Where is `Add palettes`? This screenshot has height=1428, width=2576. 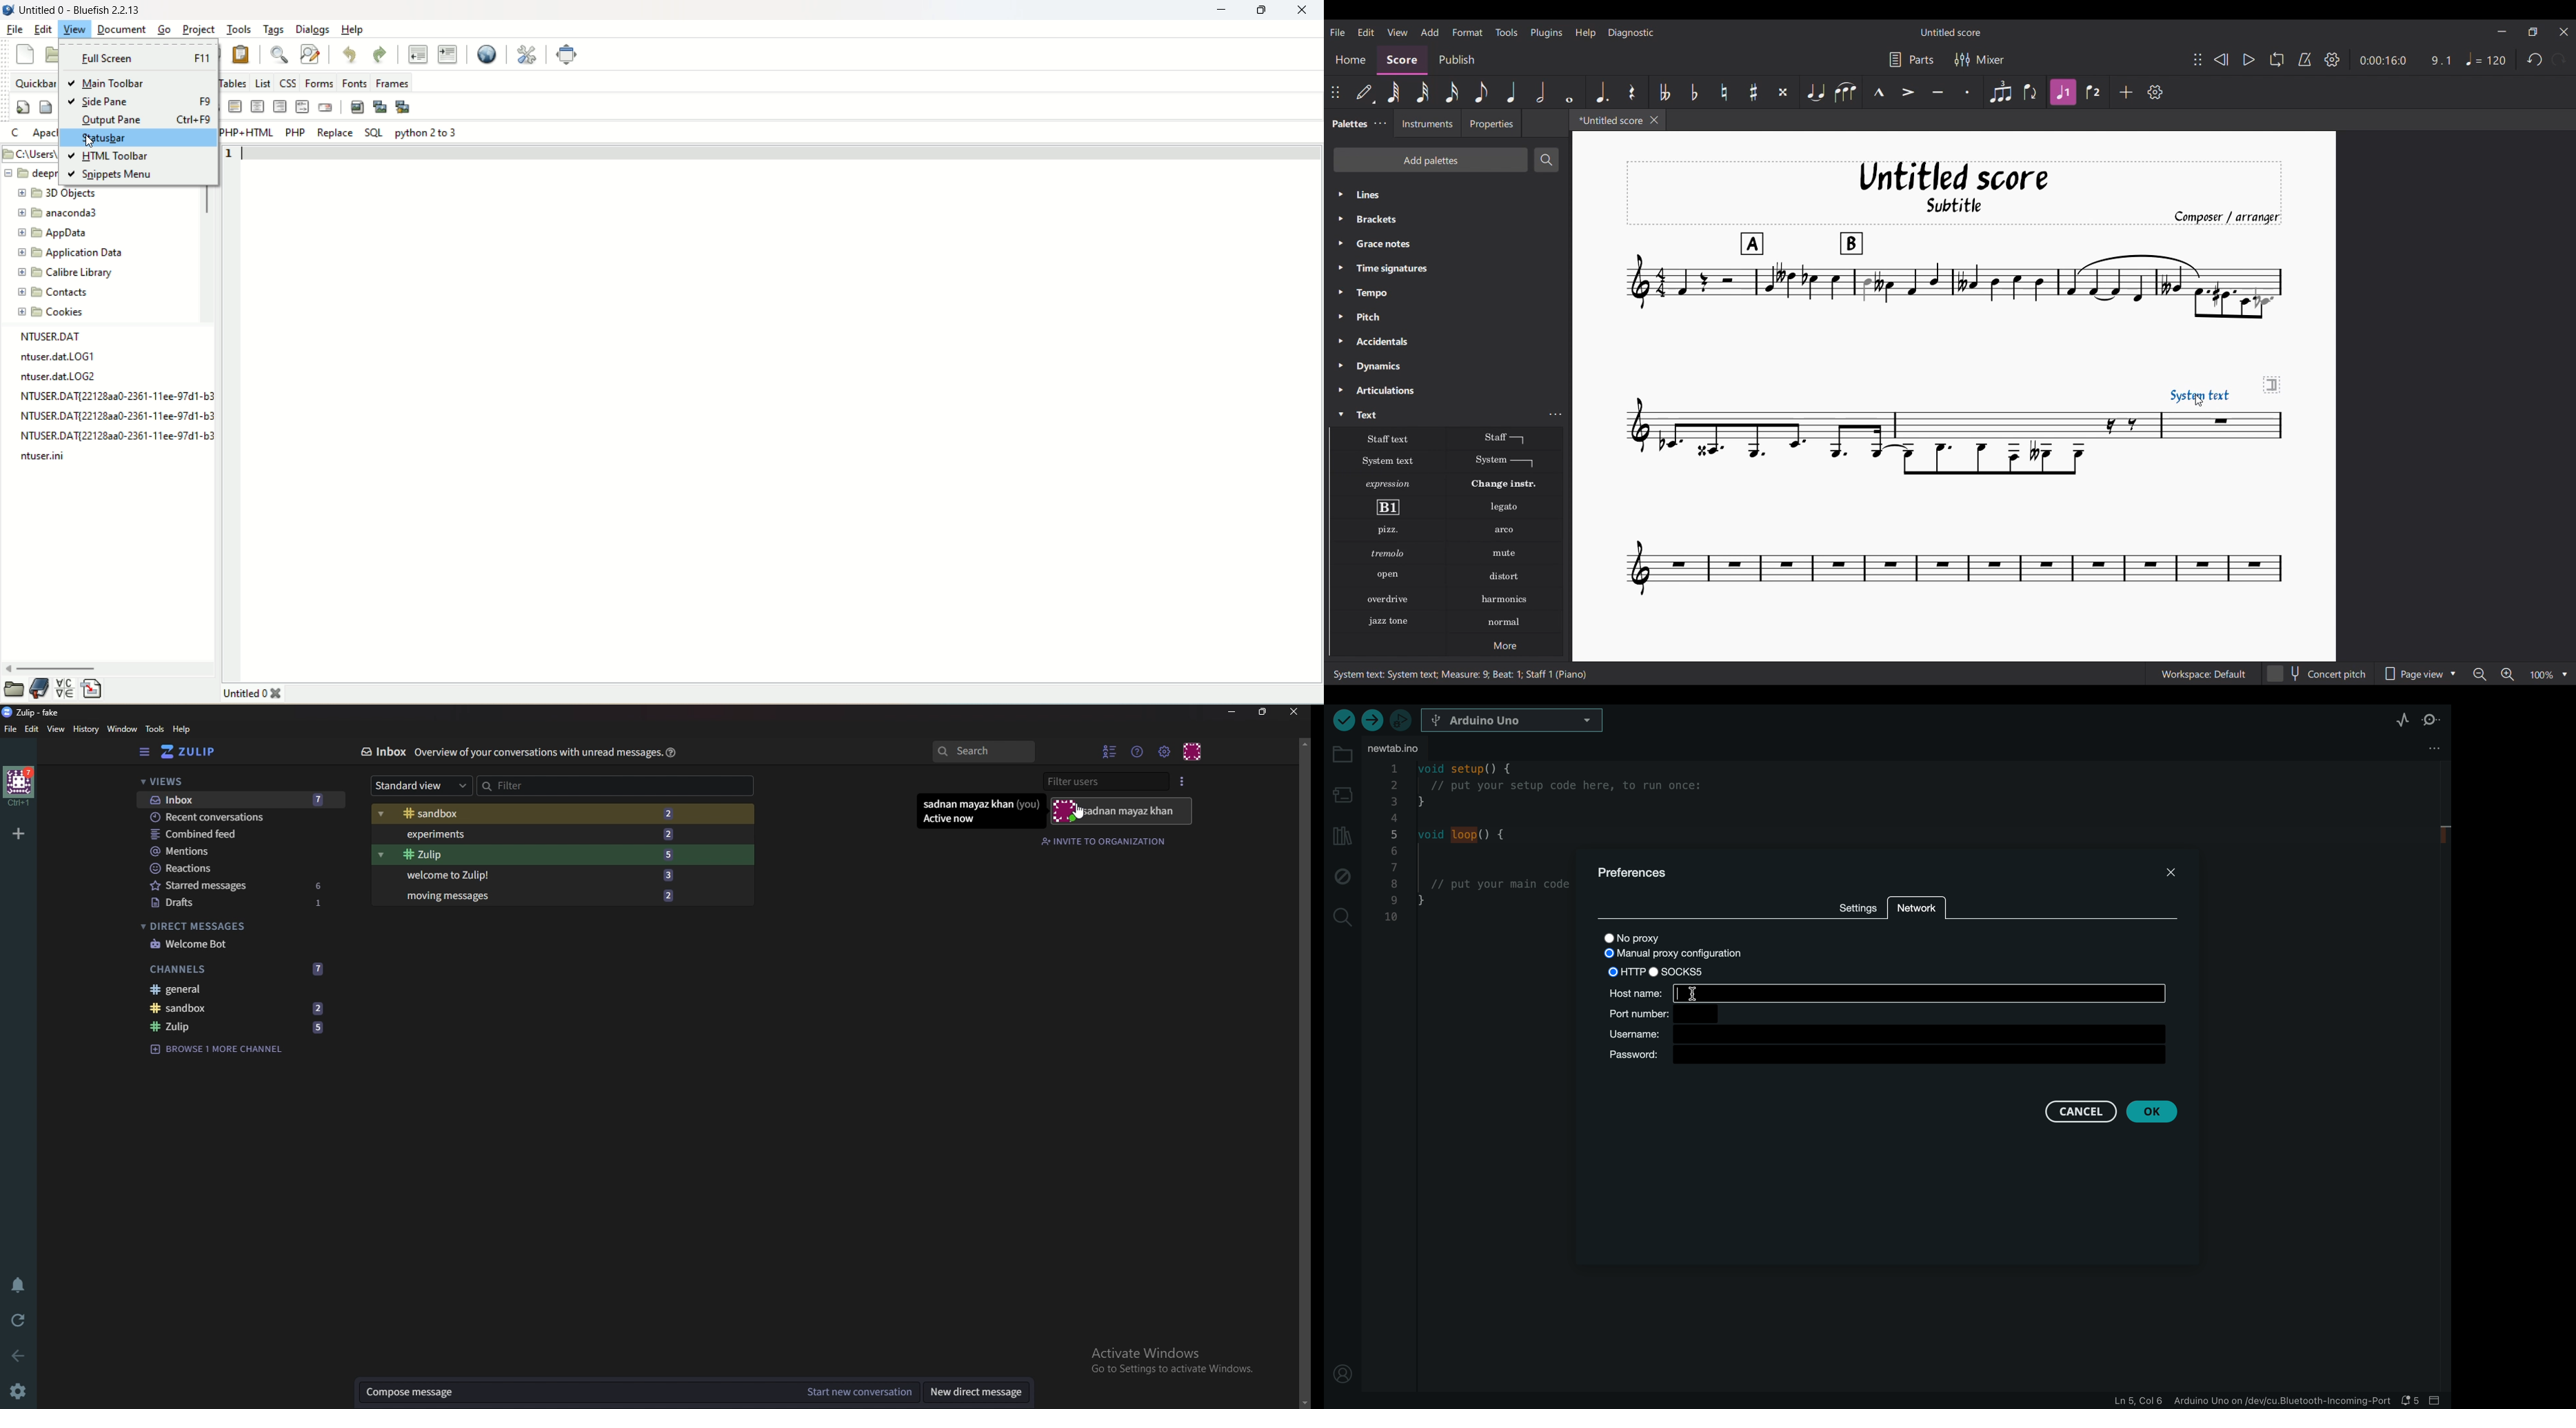
Add palettes is located at coordinates (1430, 160).